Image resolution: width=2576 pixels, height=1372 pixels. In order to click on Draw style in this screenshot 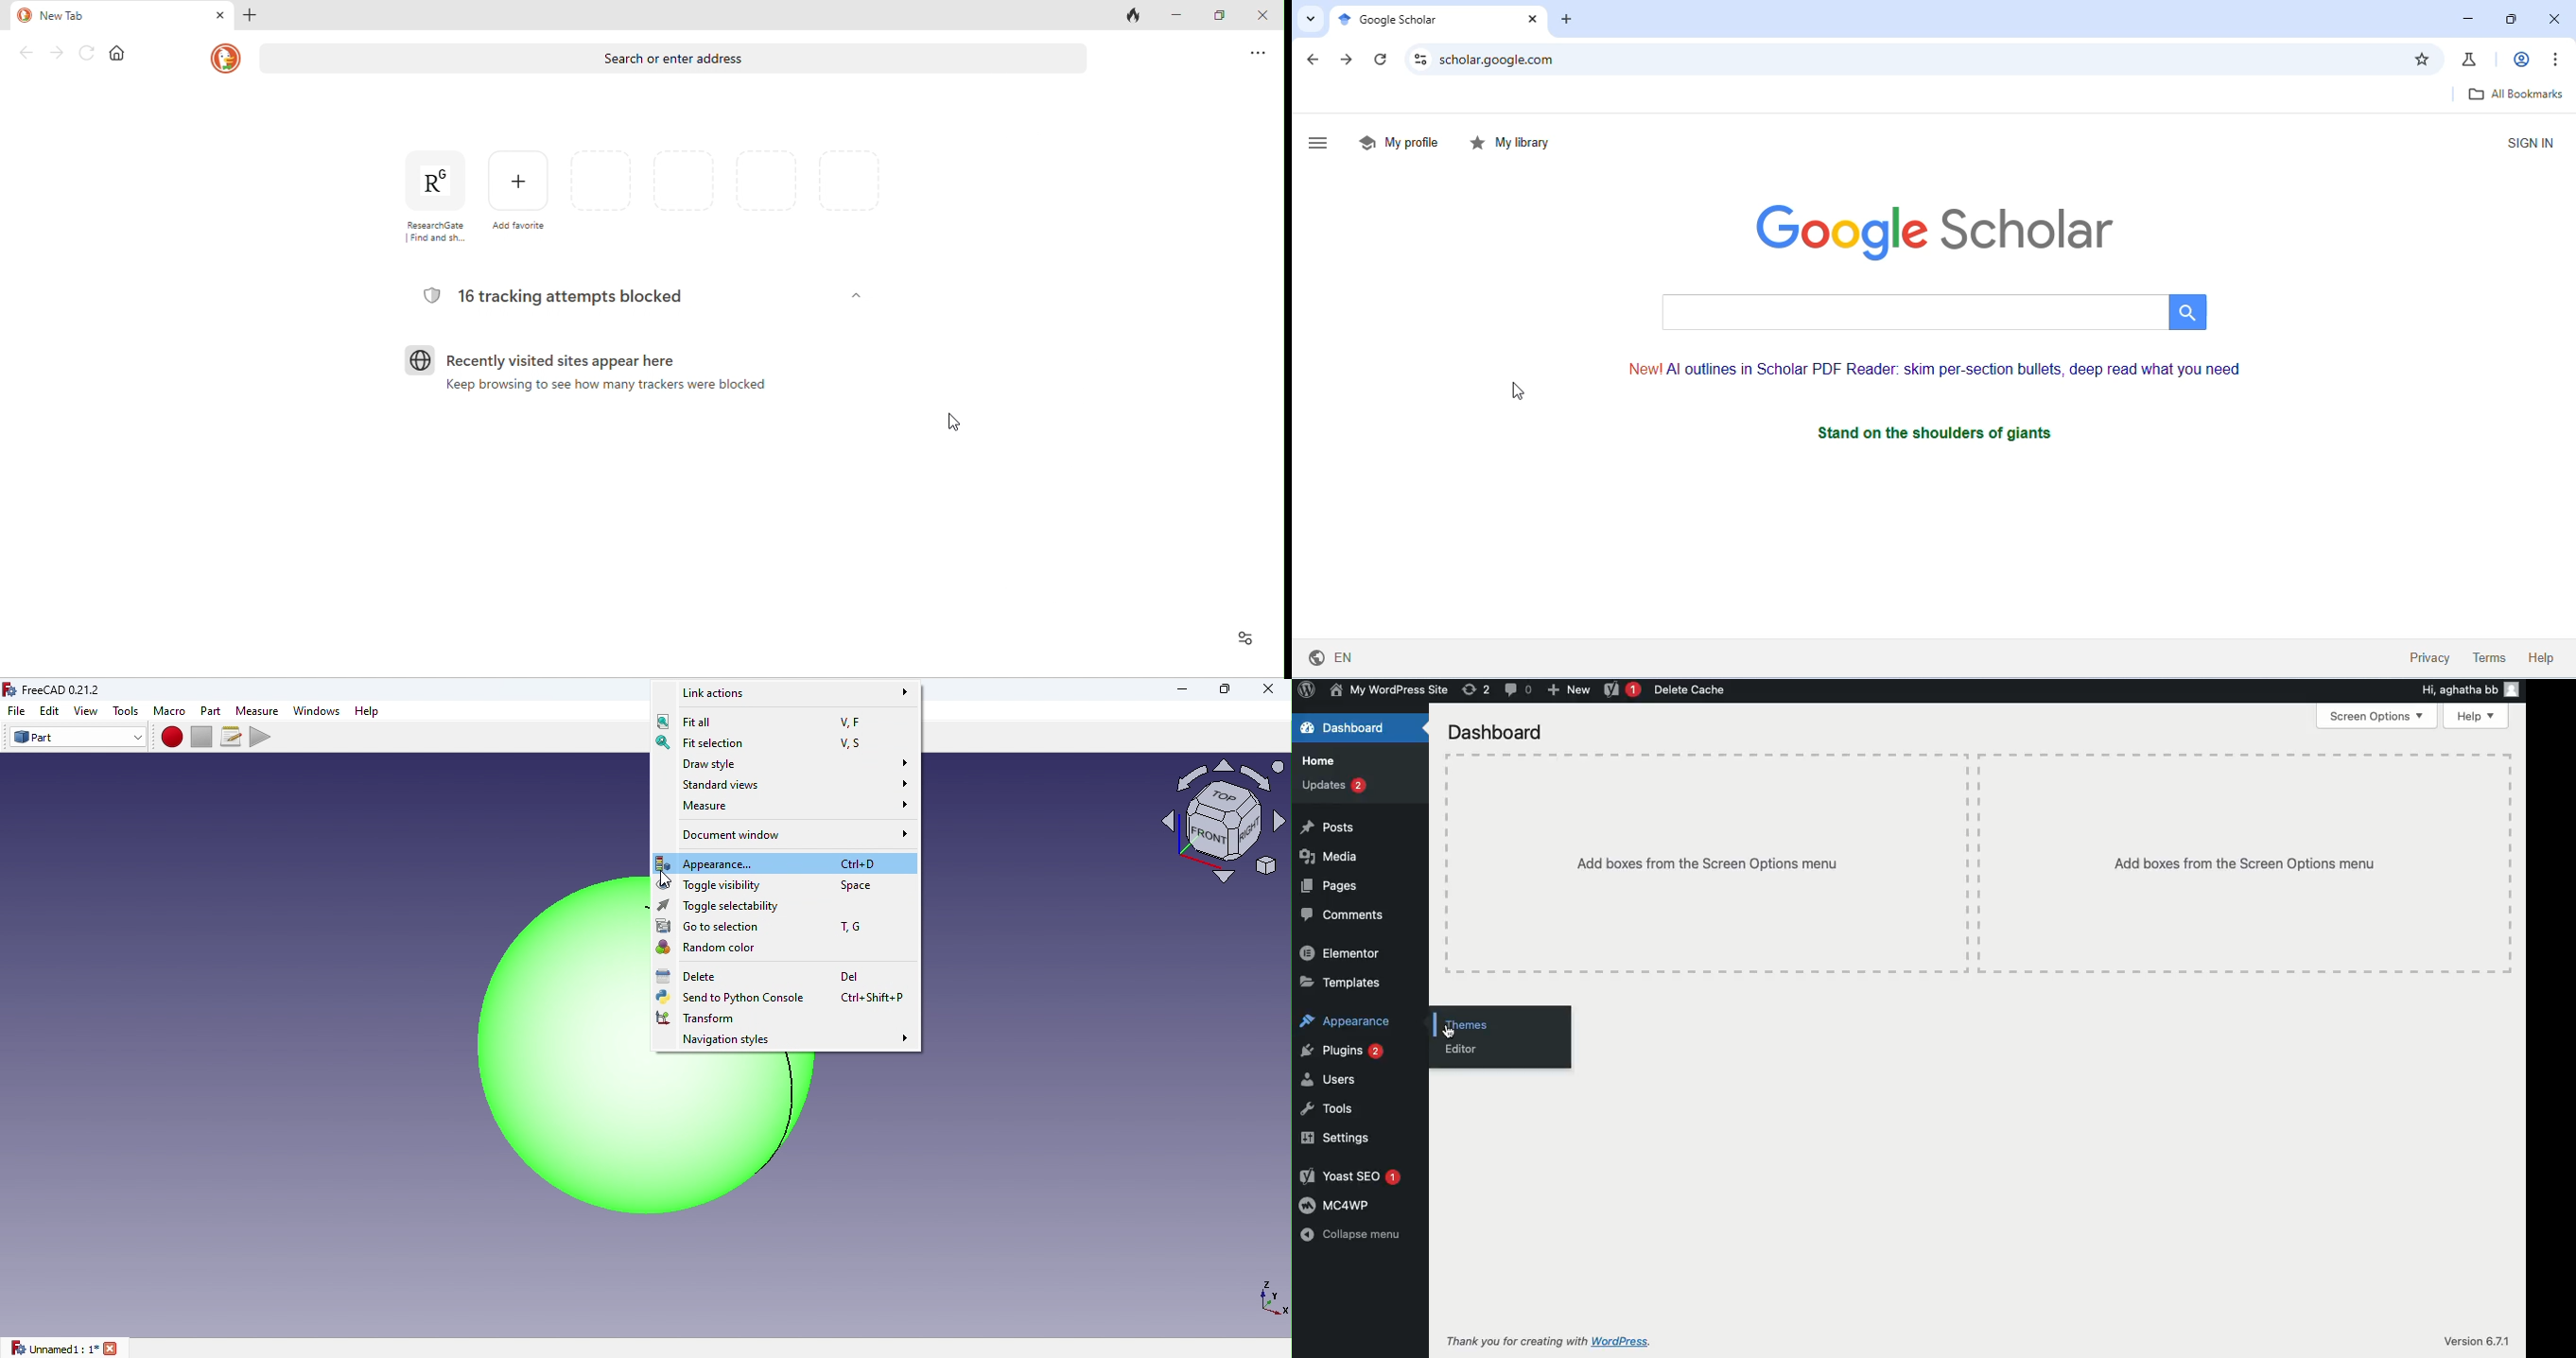, I will do `click(783, 763)`.